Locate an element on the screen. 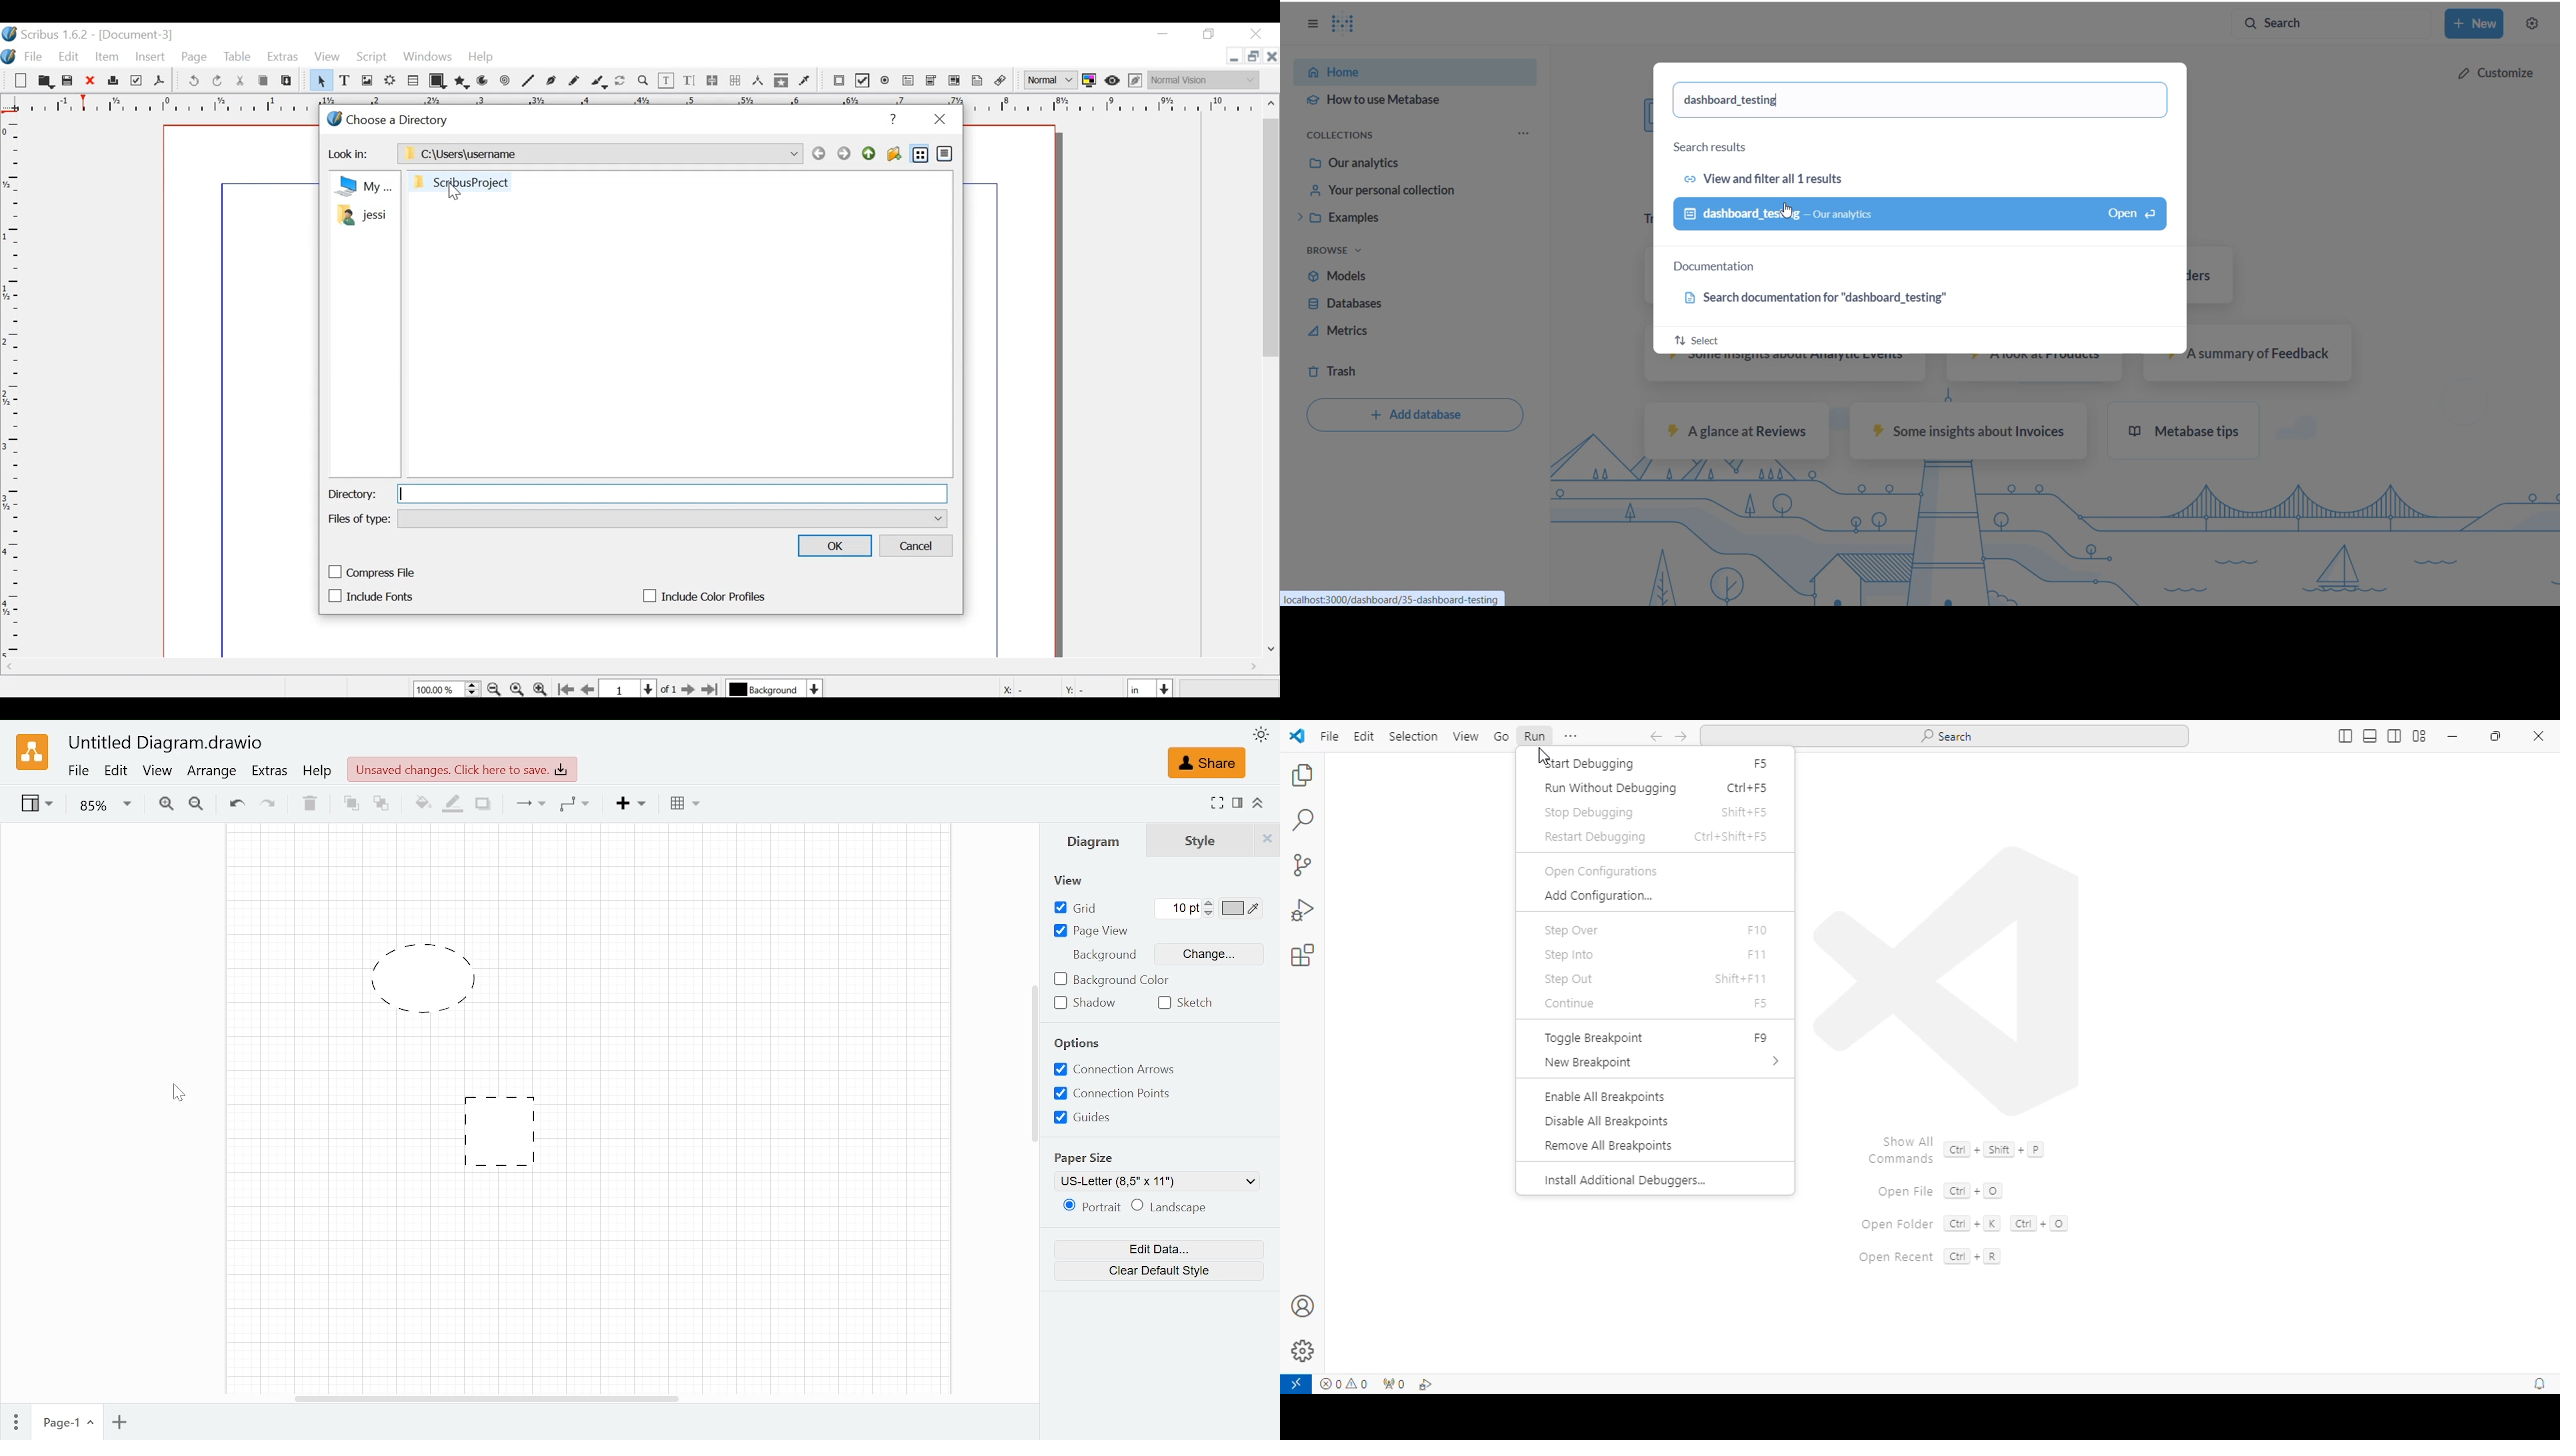 The width and height of the screenshot is (2576, 1456). Zoom is located at coordinates (447, 689).